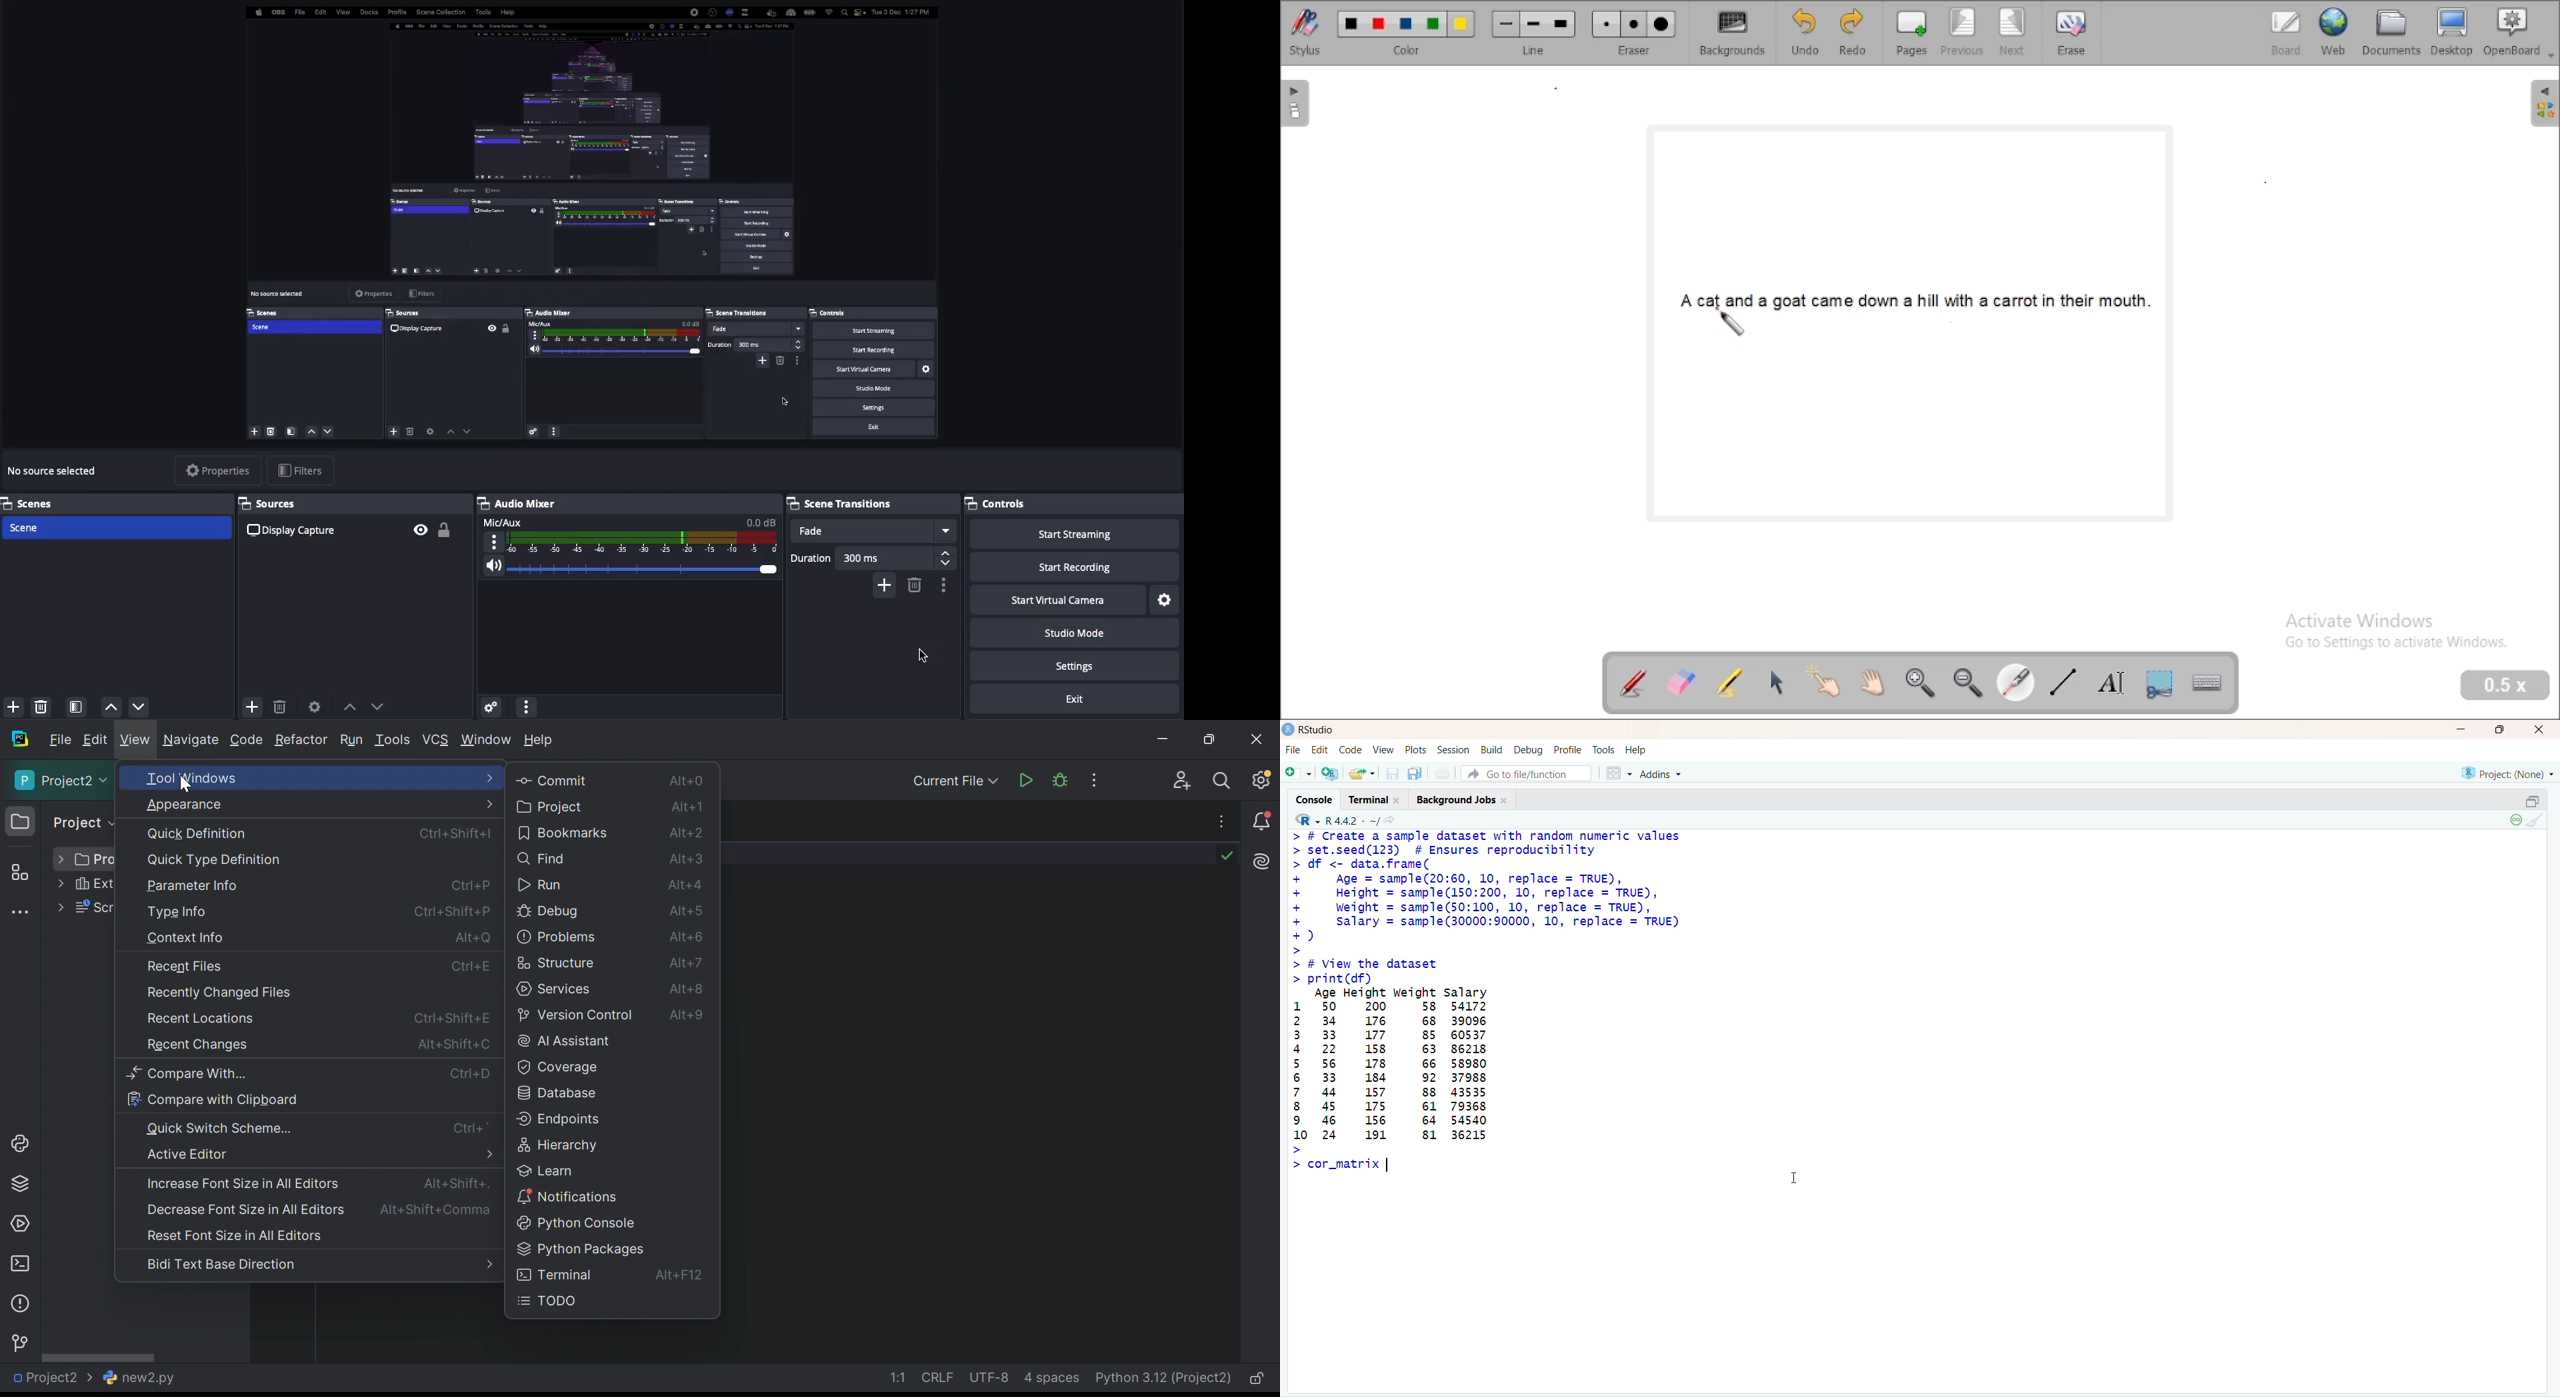  What do you see at coordinates (12, 708) in the screenshot?
I see `add` at bounding box center [12, 708].